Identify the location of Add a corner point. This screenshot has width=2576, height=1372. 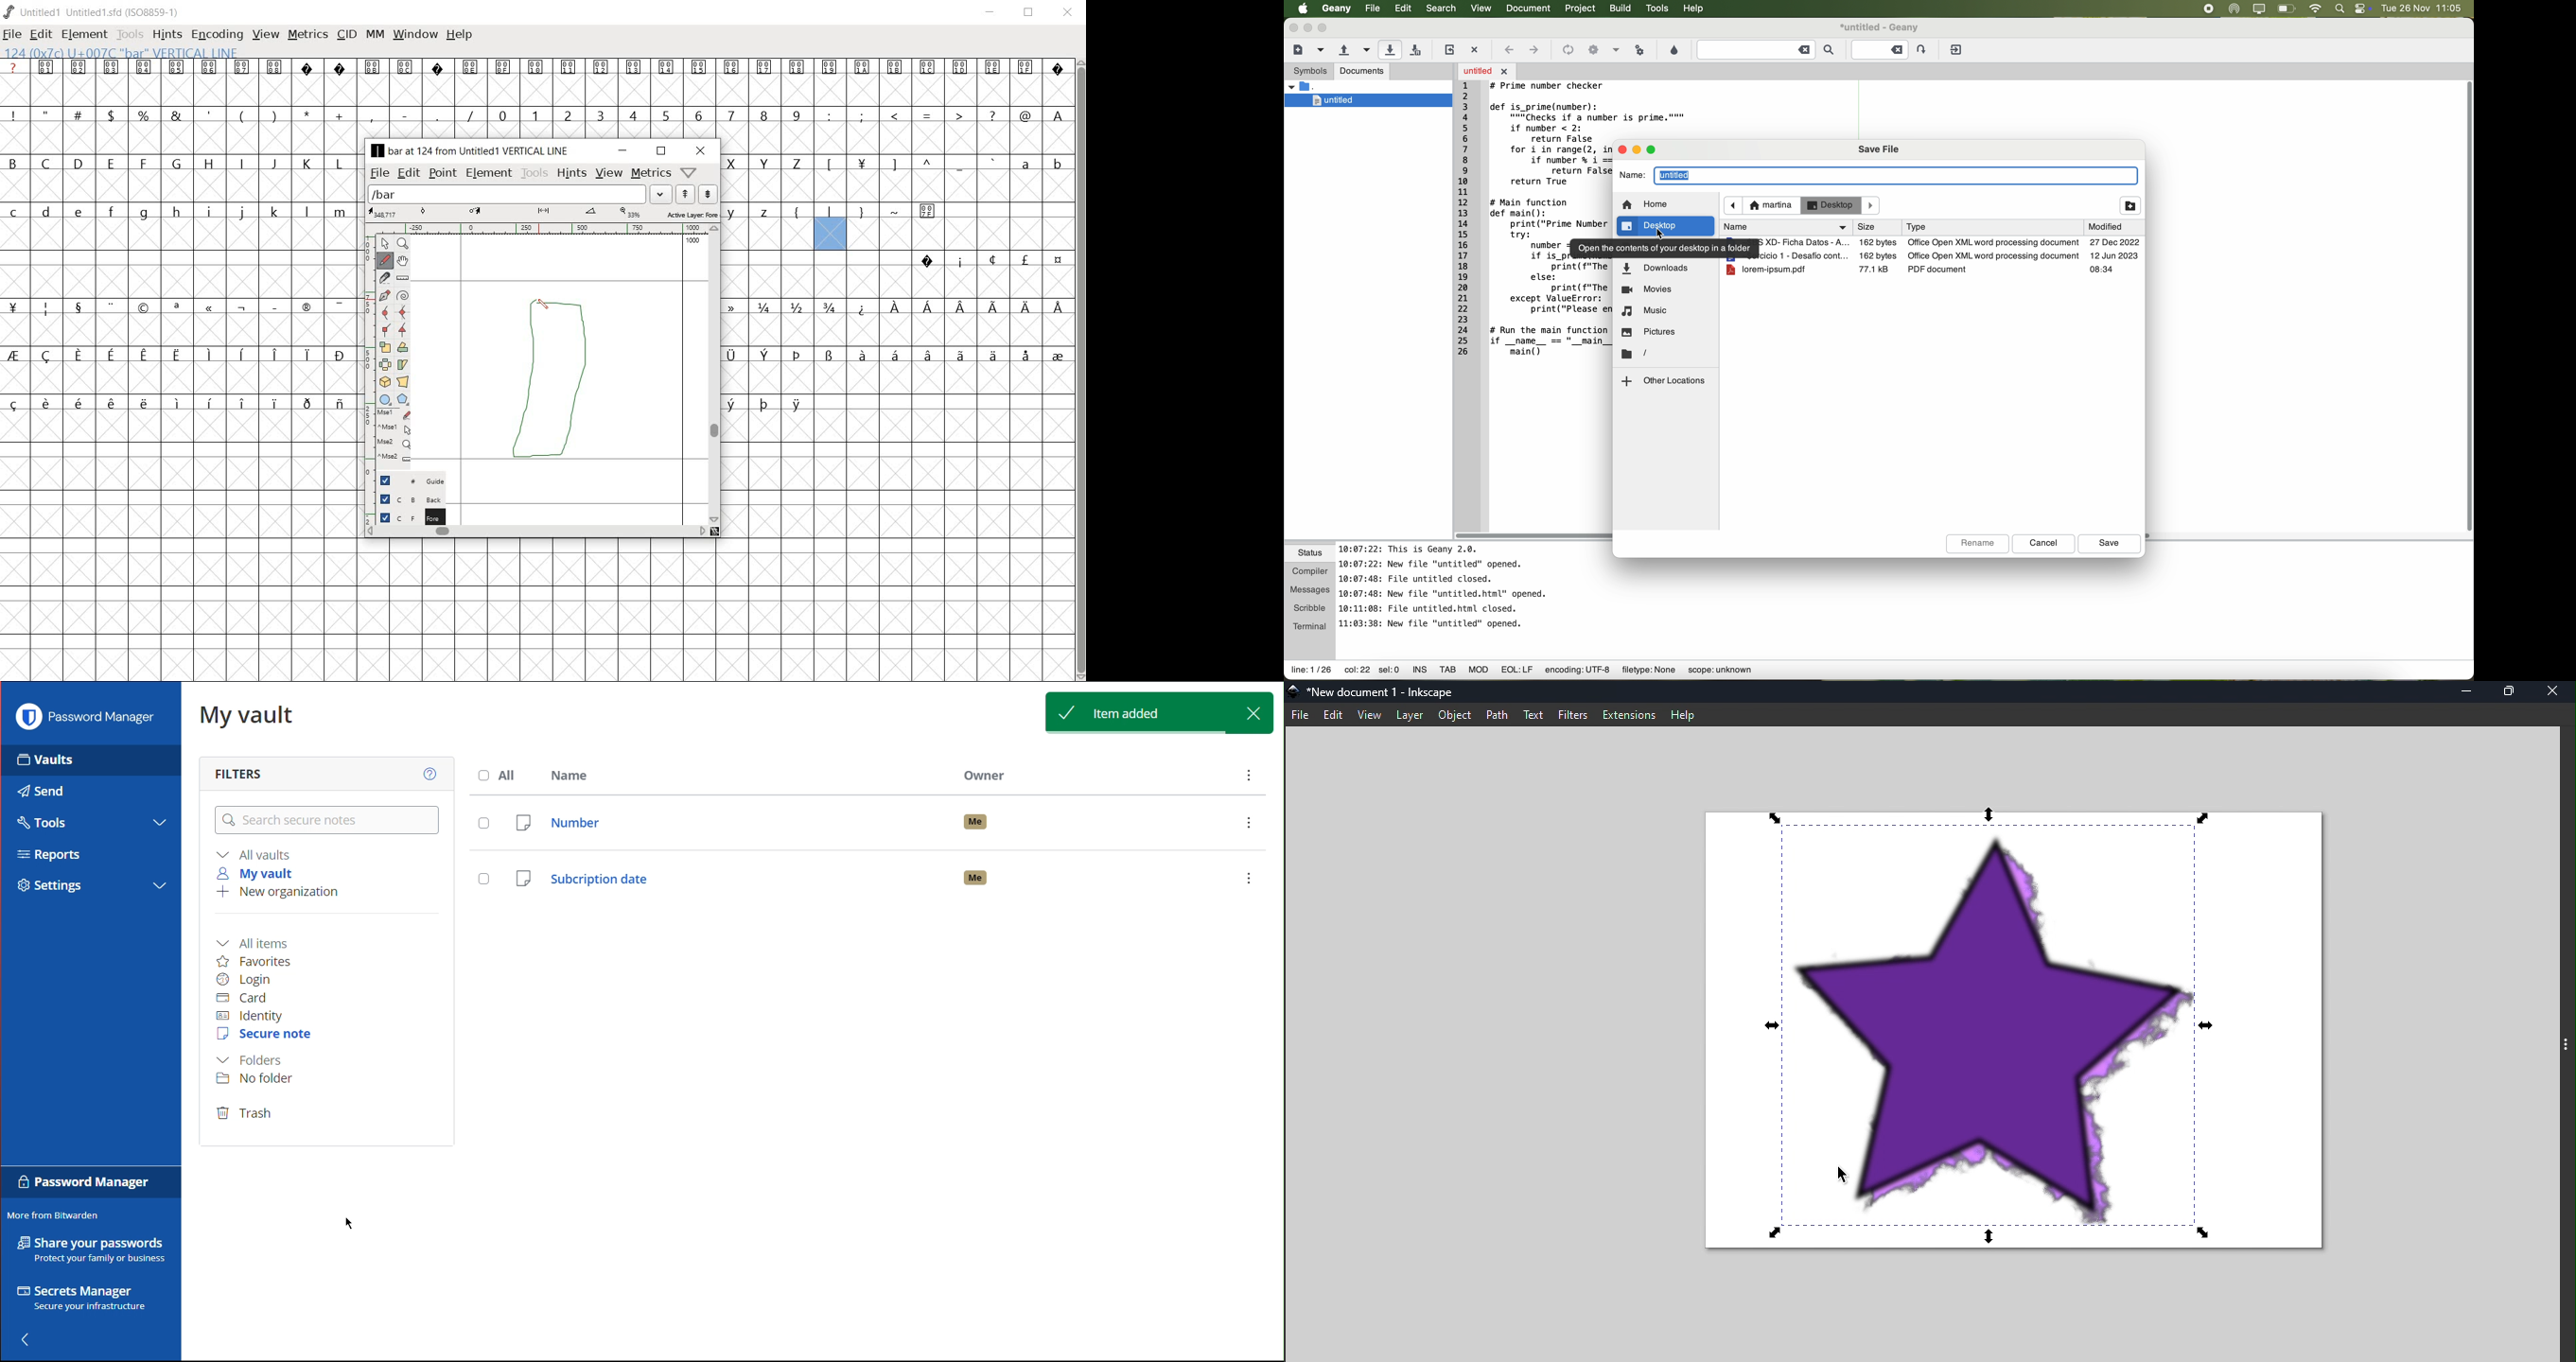
(387, 329).